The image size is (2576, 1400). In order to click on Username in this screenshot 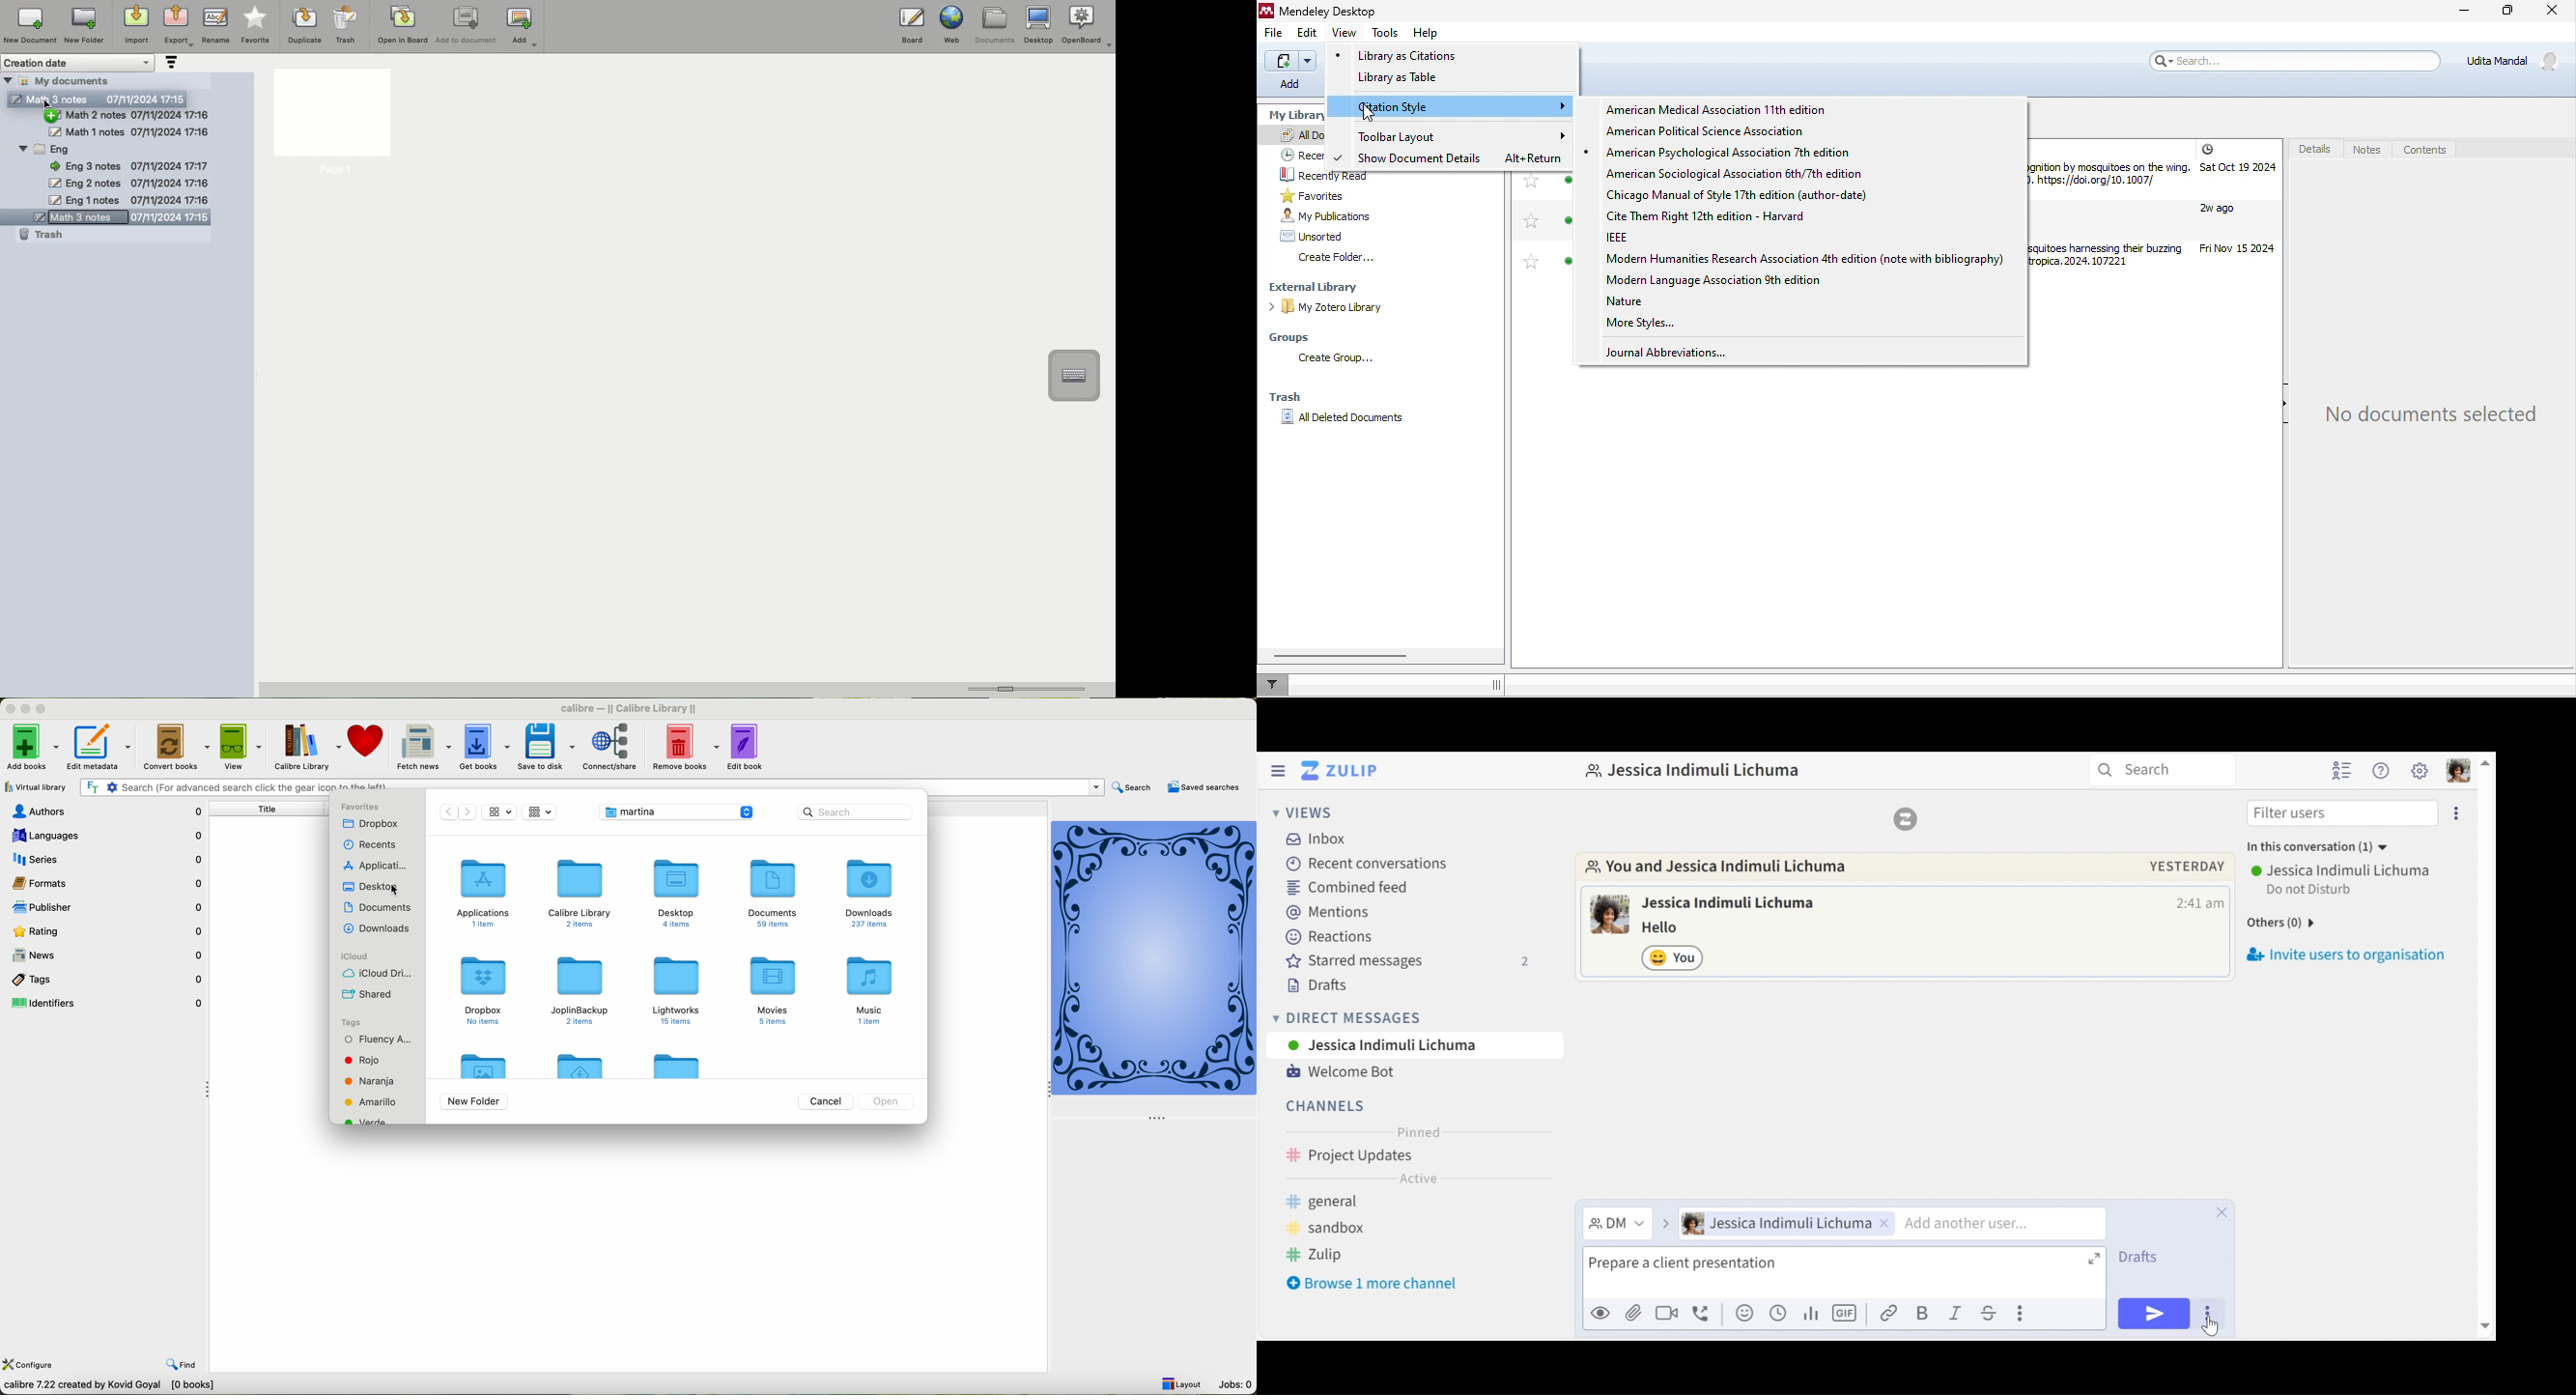, I will do `click(2343, 870)`.